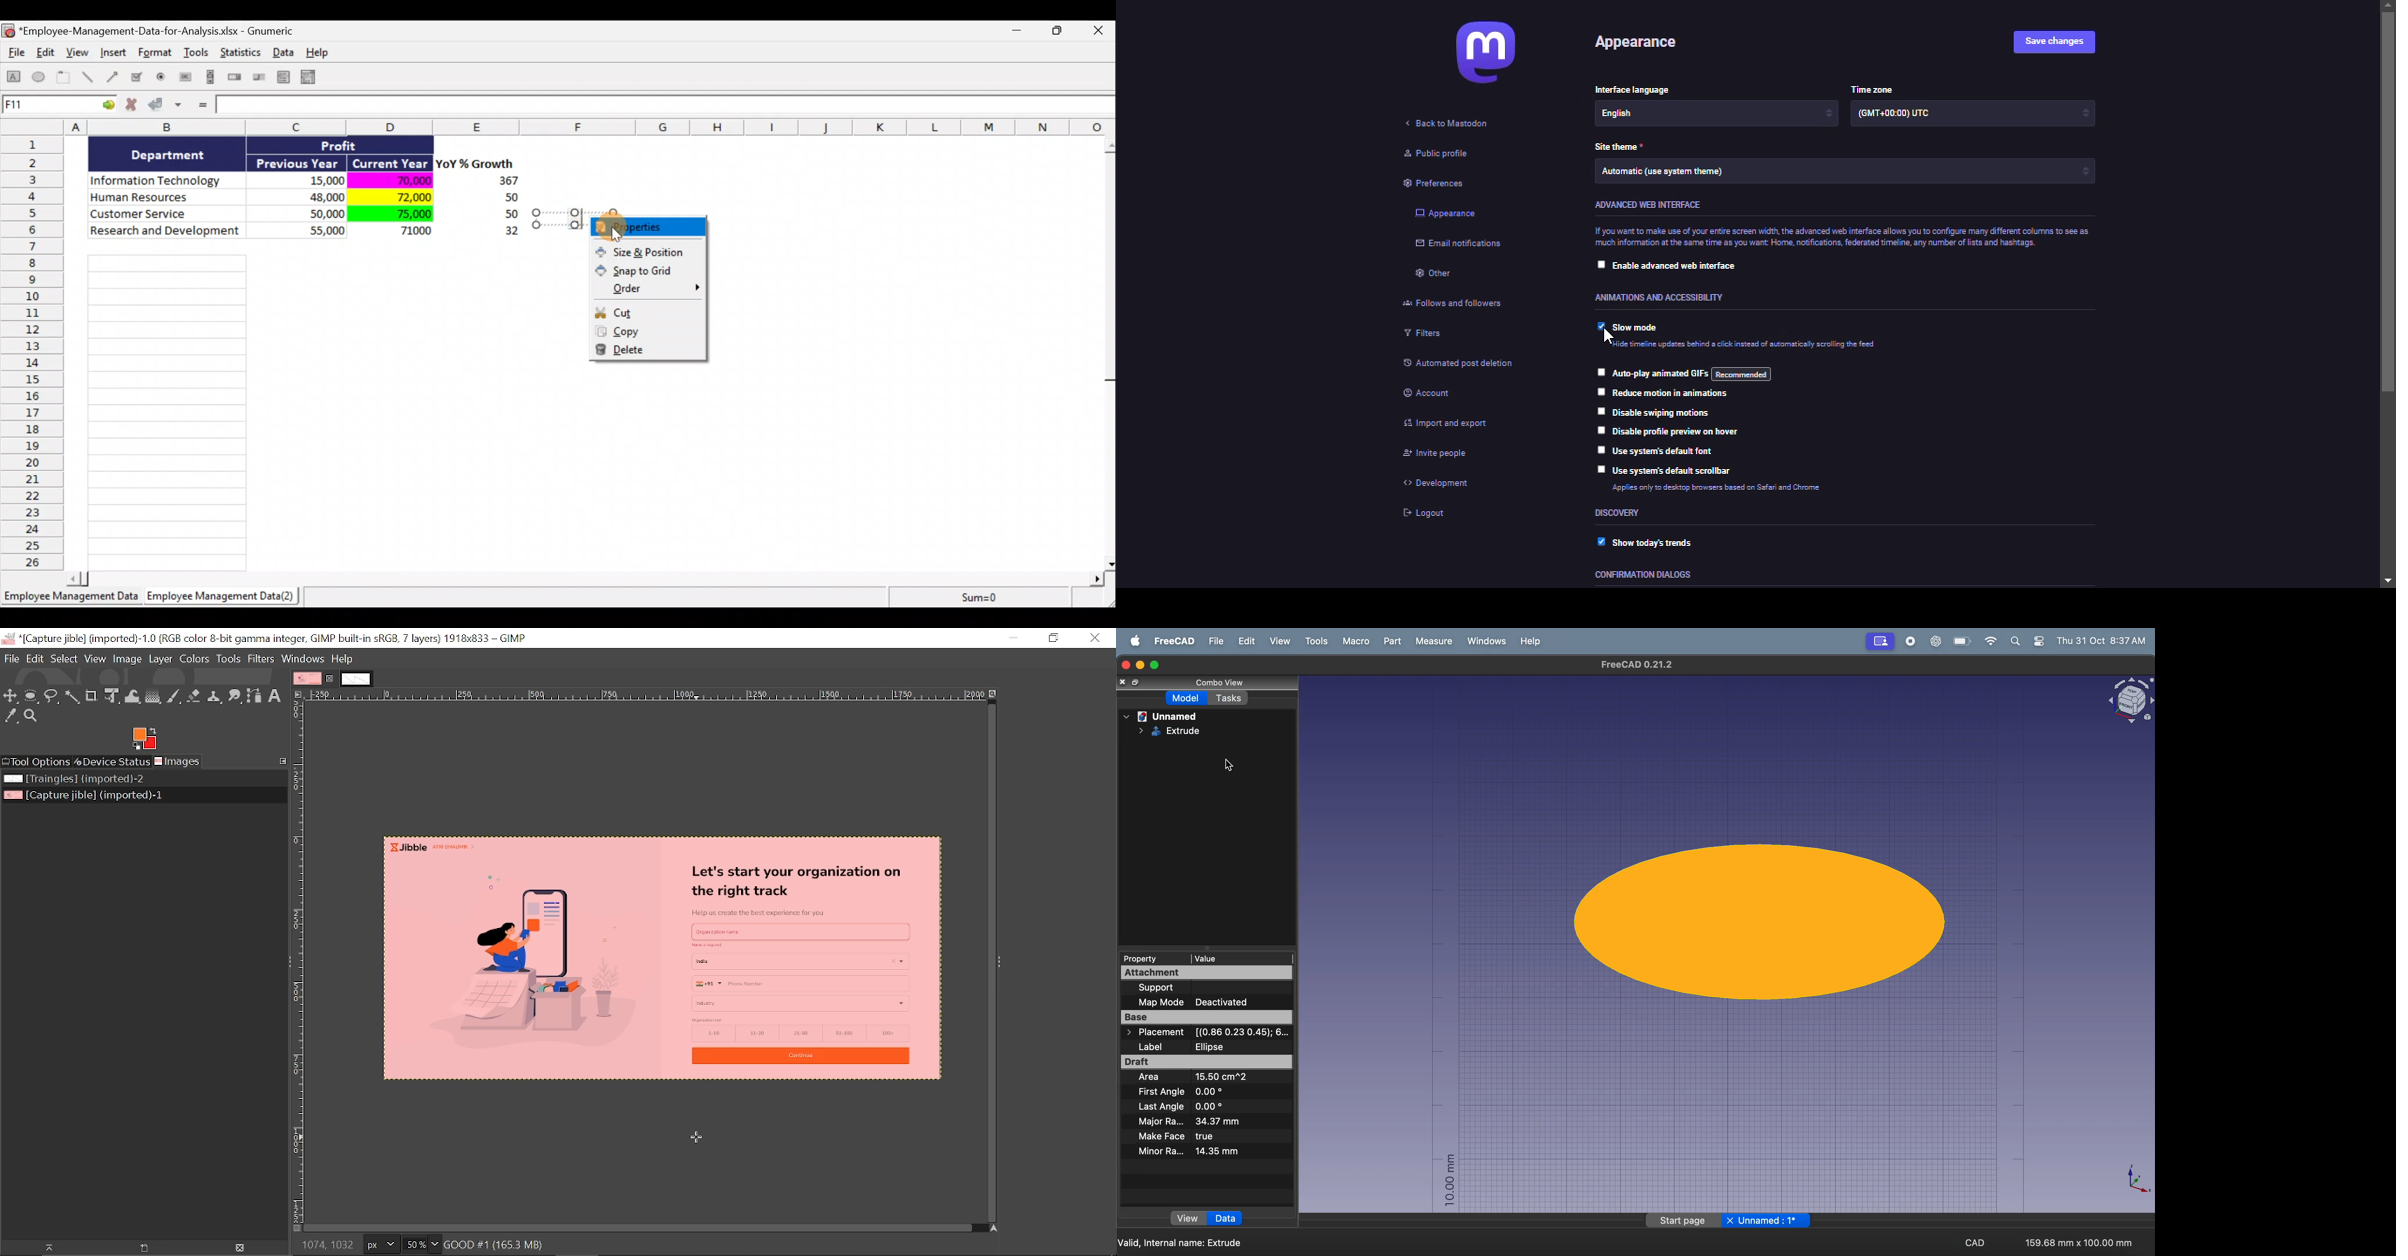 This screenshot has width=2408, height=1260. Describe the element at coordinates (1055, 638) in the screenshot. I see `Restore down` at that location.